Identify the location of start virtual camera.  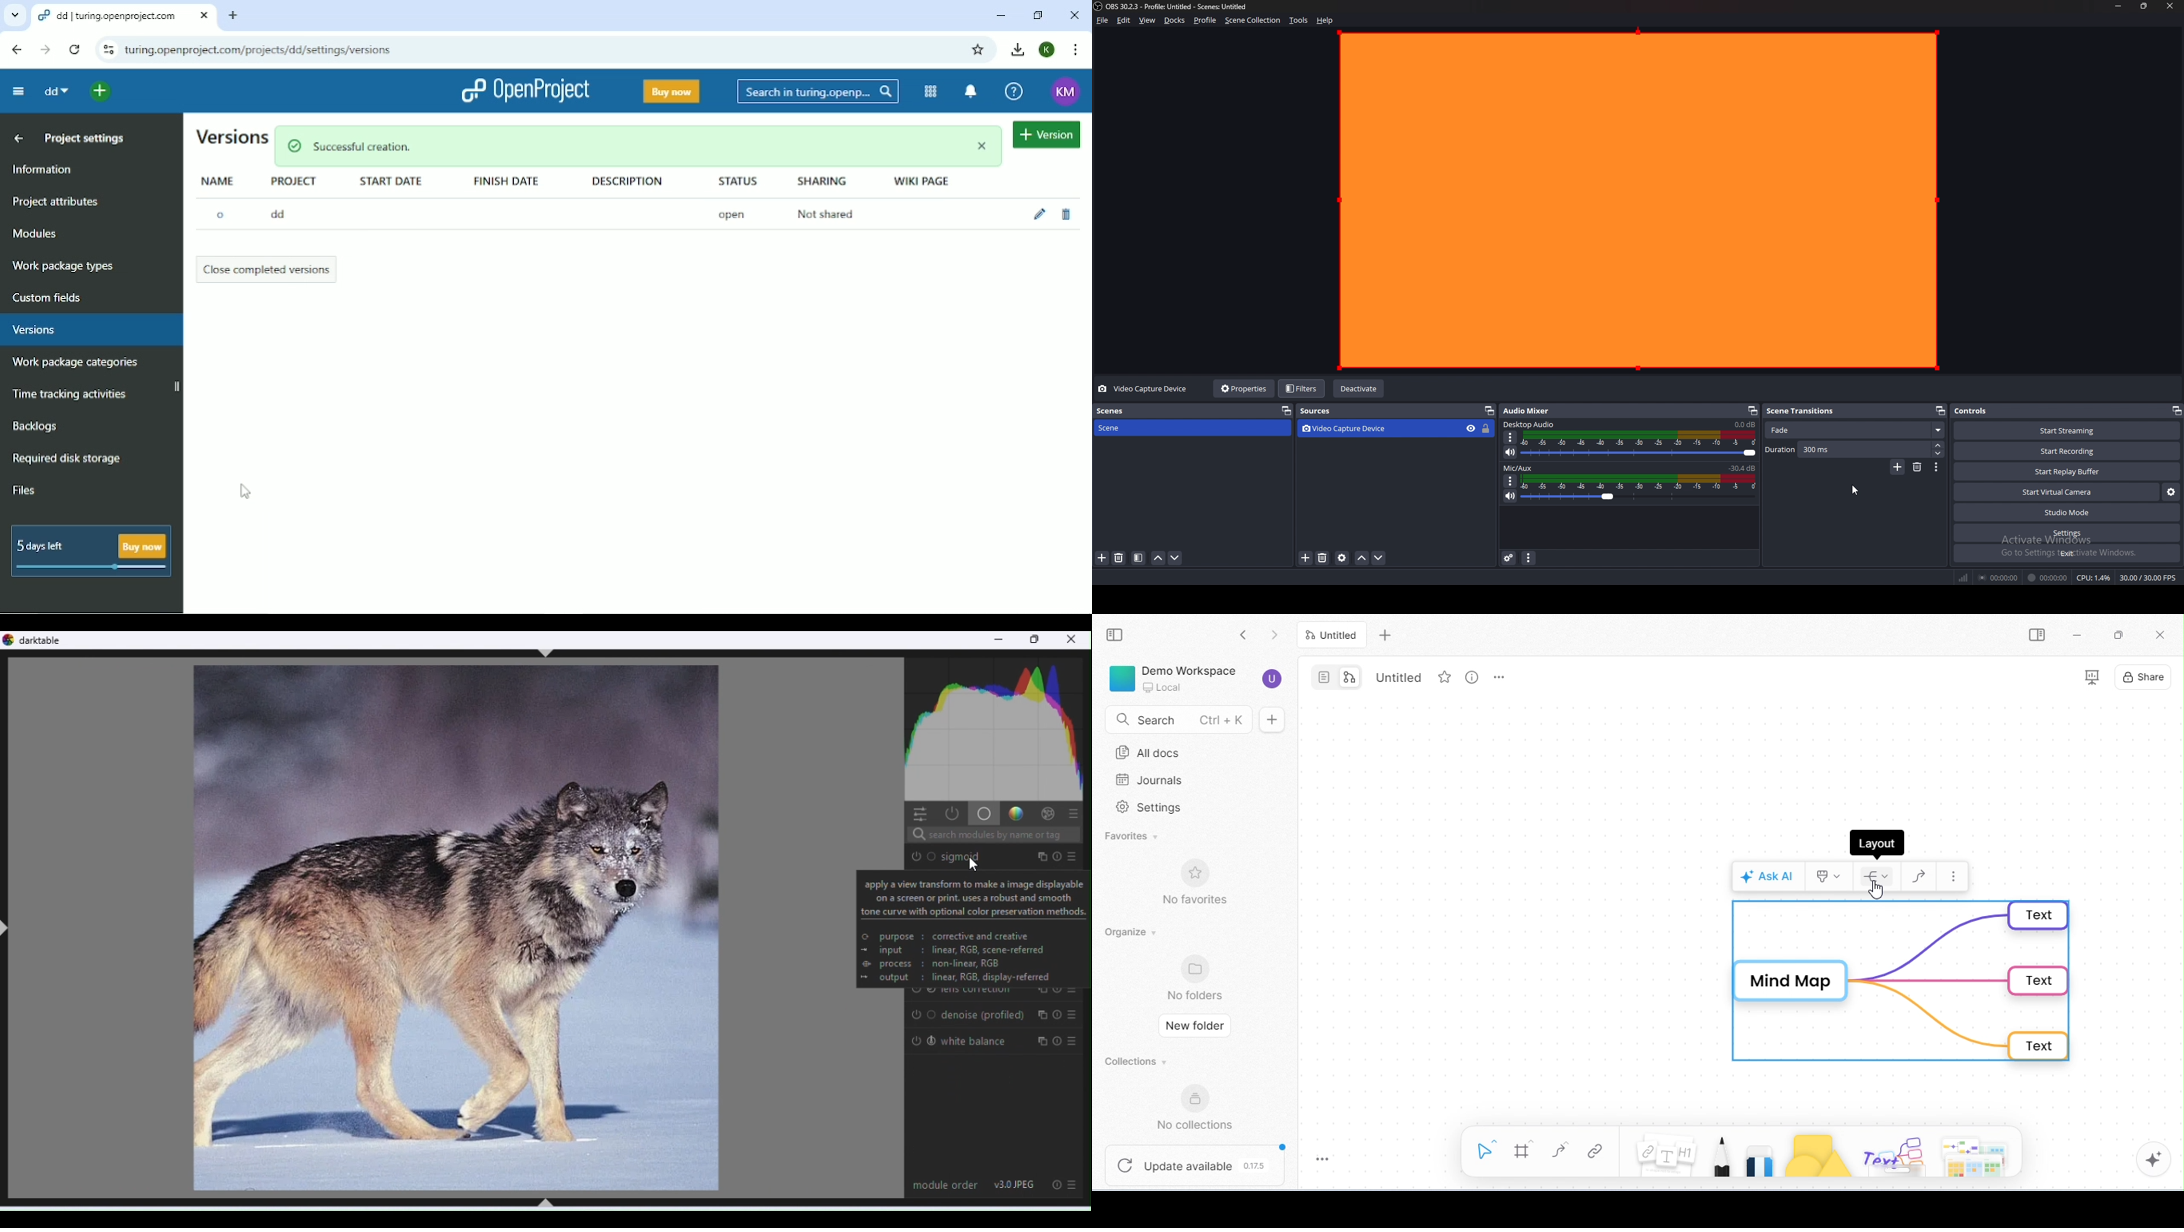
(2057, 493).